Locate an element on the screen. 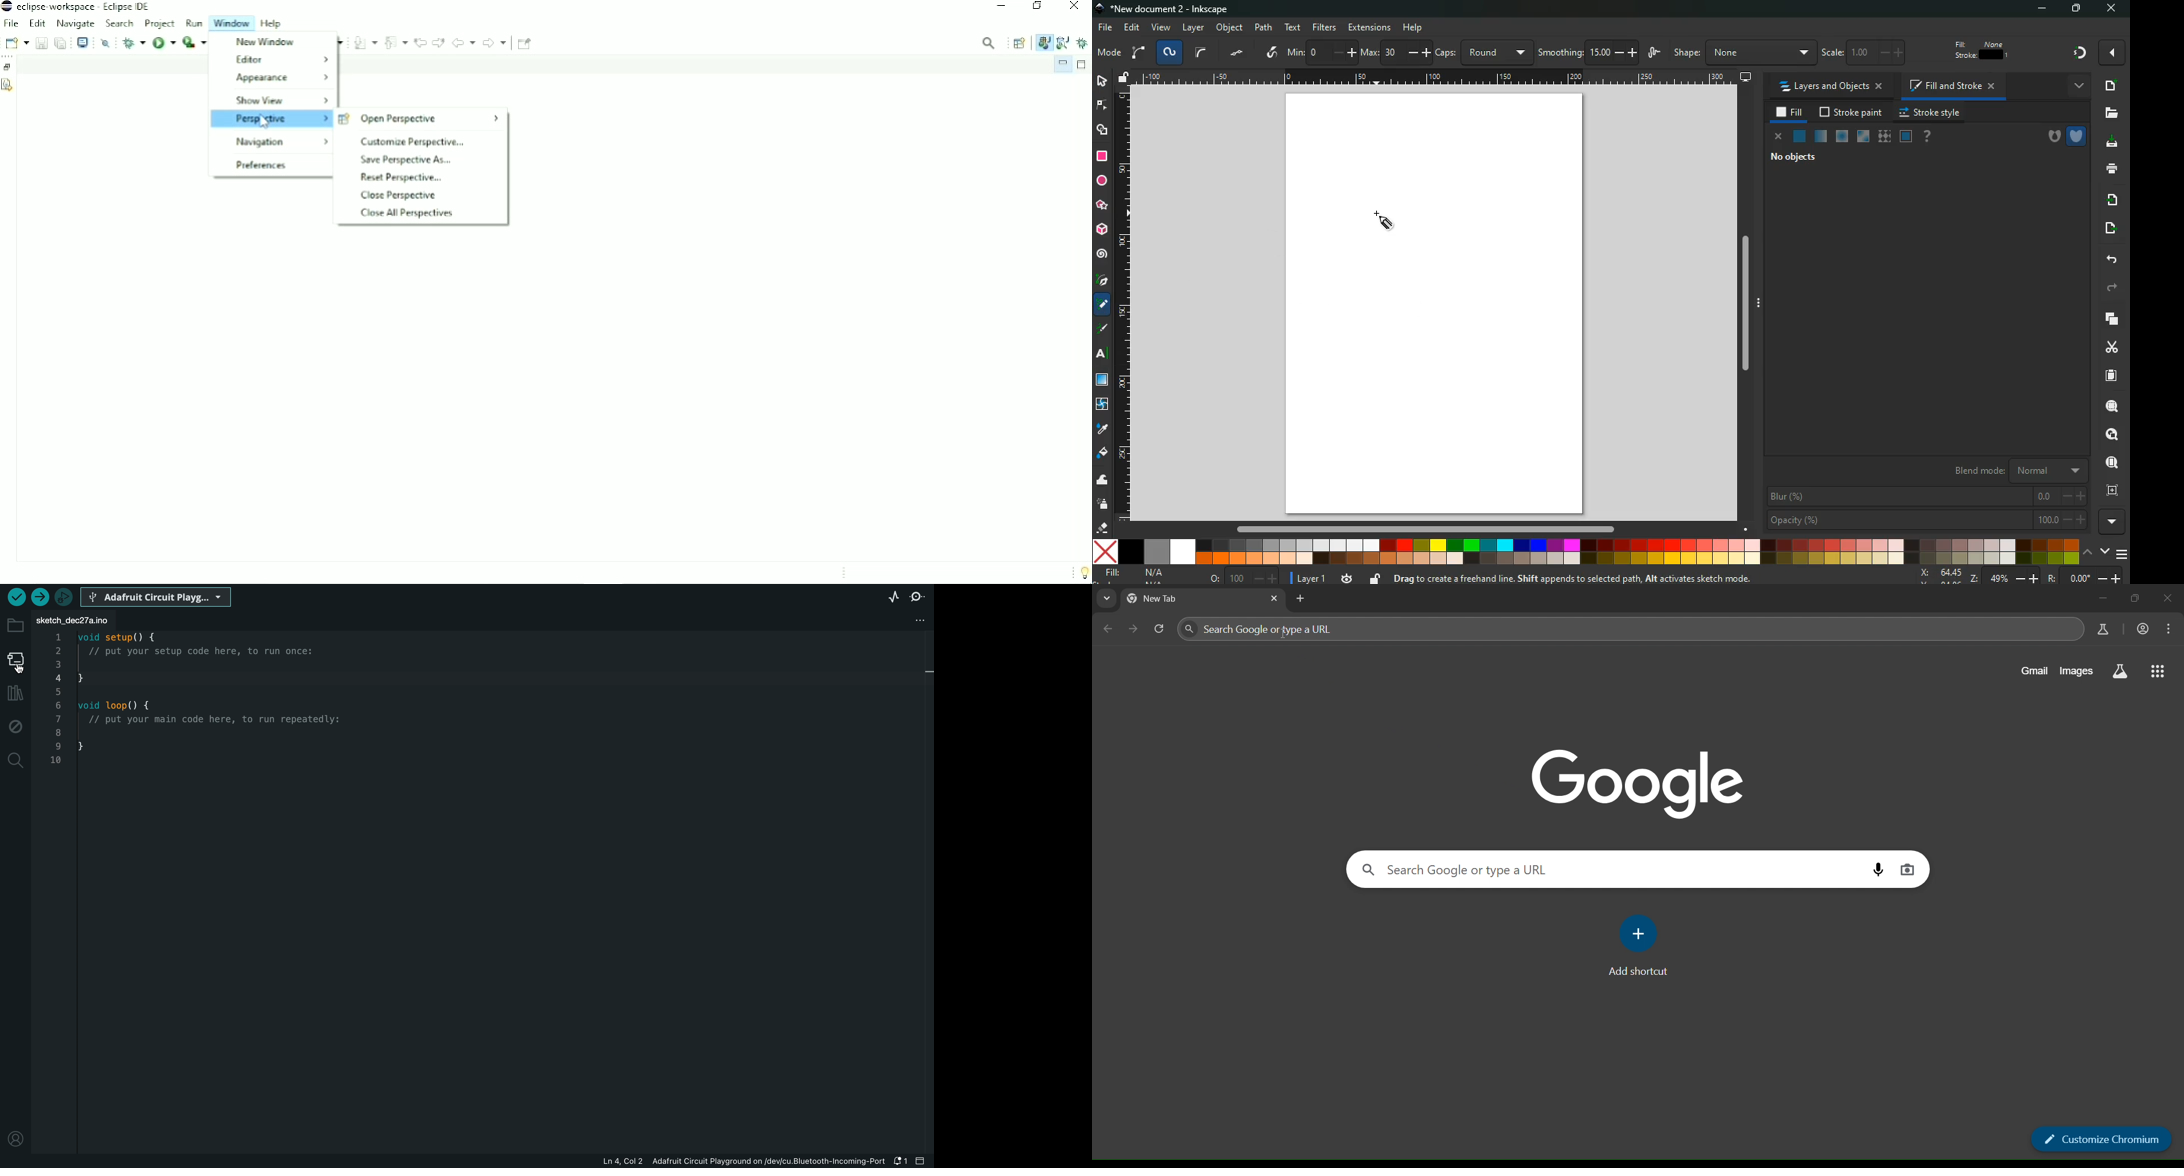 The width and height of the screenshot is (2184, 1176). pencil tool is located at coordinates (1103, 307).